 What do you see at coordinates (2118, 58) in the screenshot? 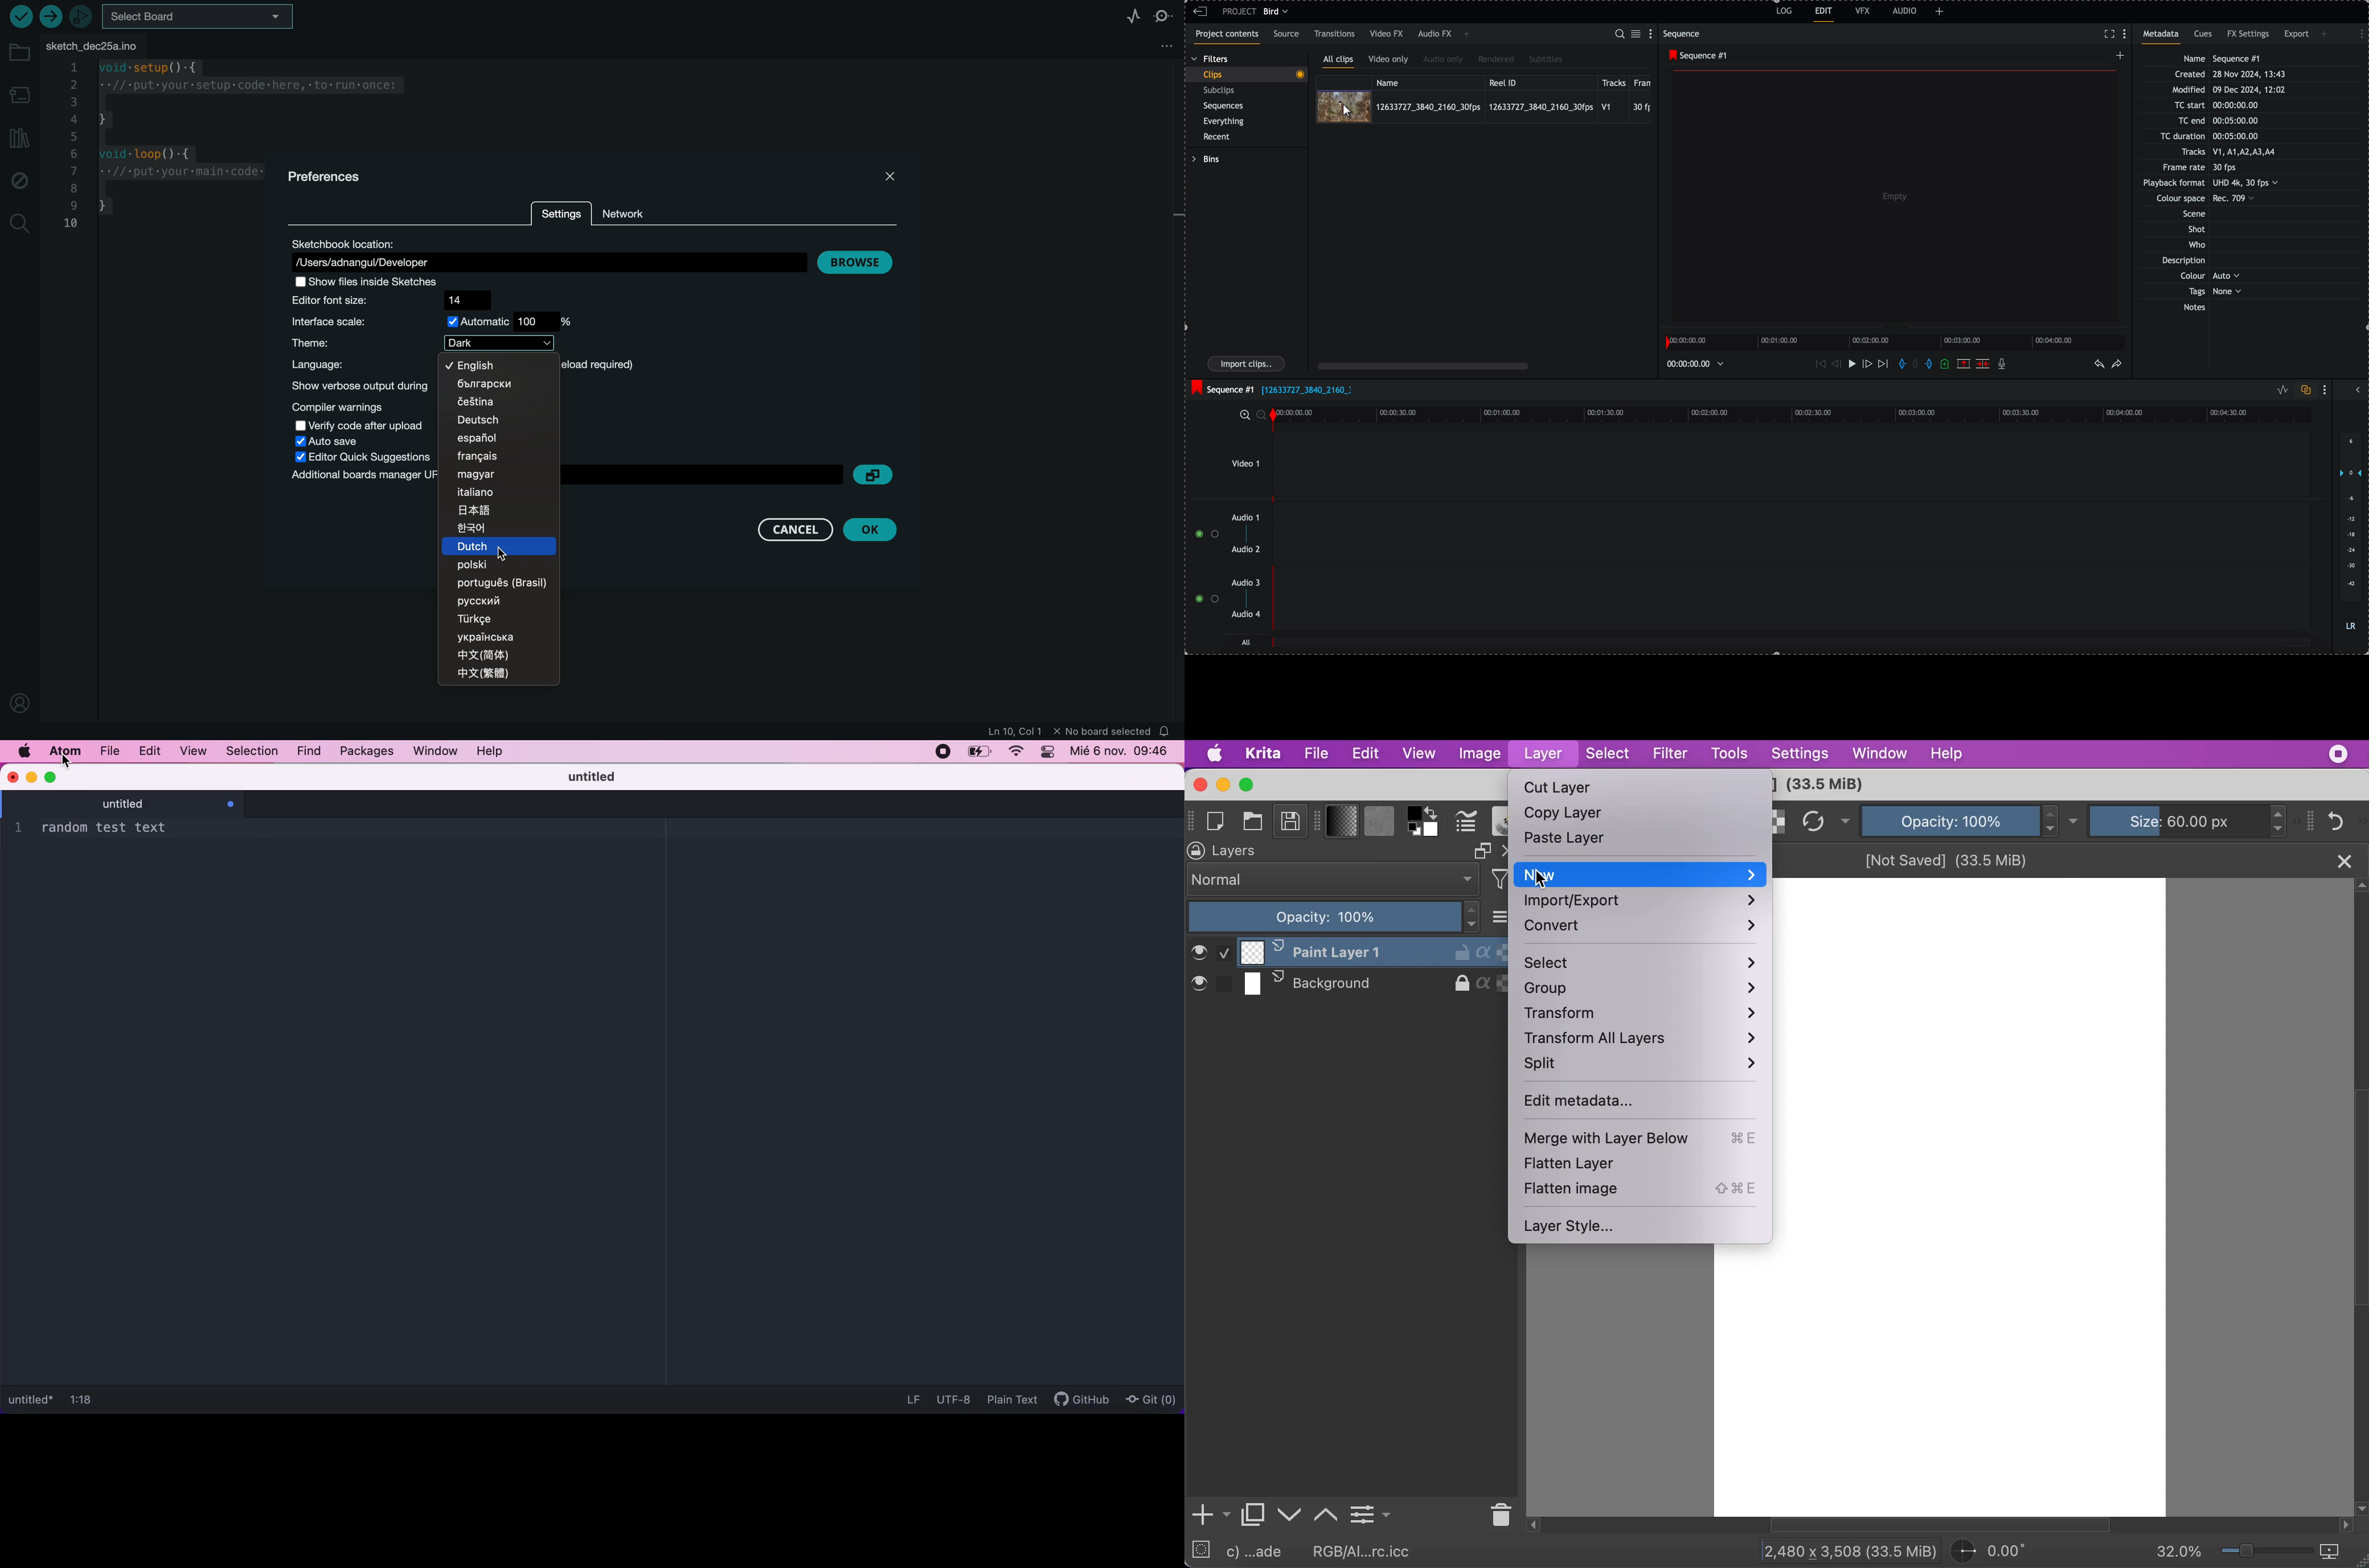
I see `create a new sequence` at bounding box center [2118, 58].